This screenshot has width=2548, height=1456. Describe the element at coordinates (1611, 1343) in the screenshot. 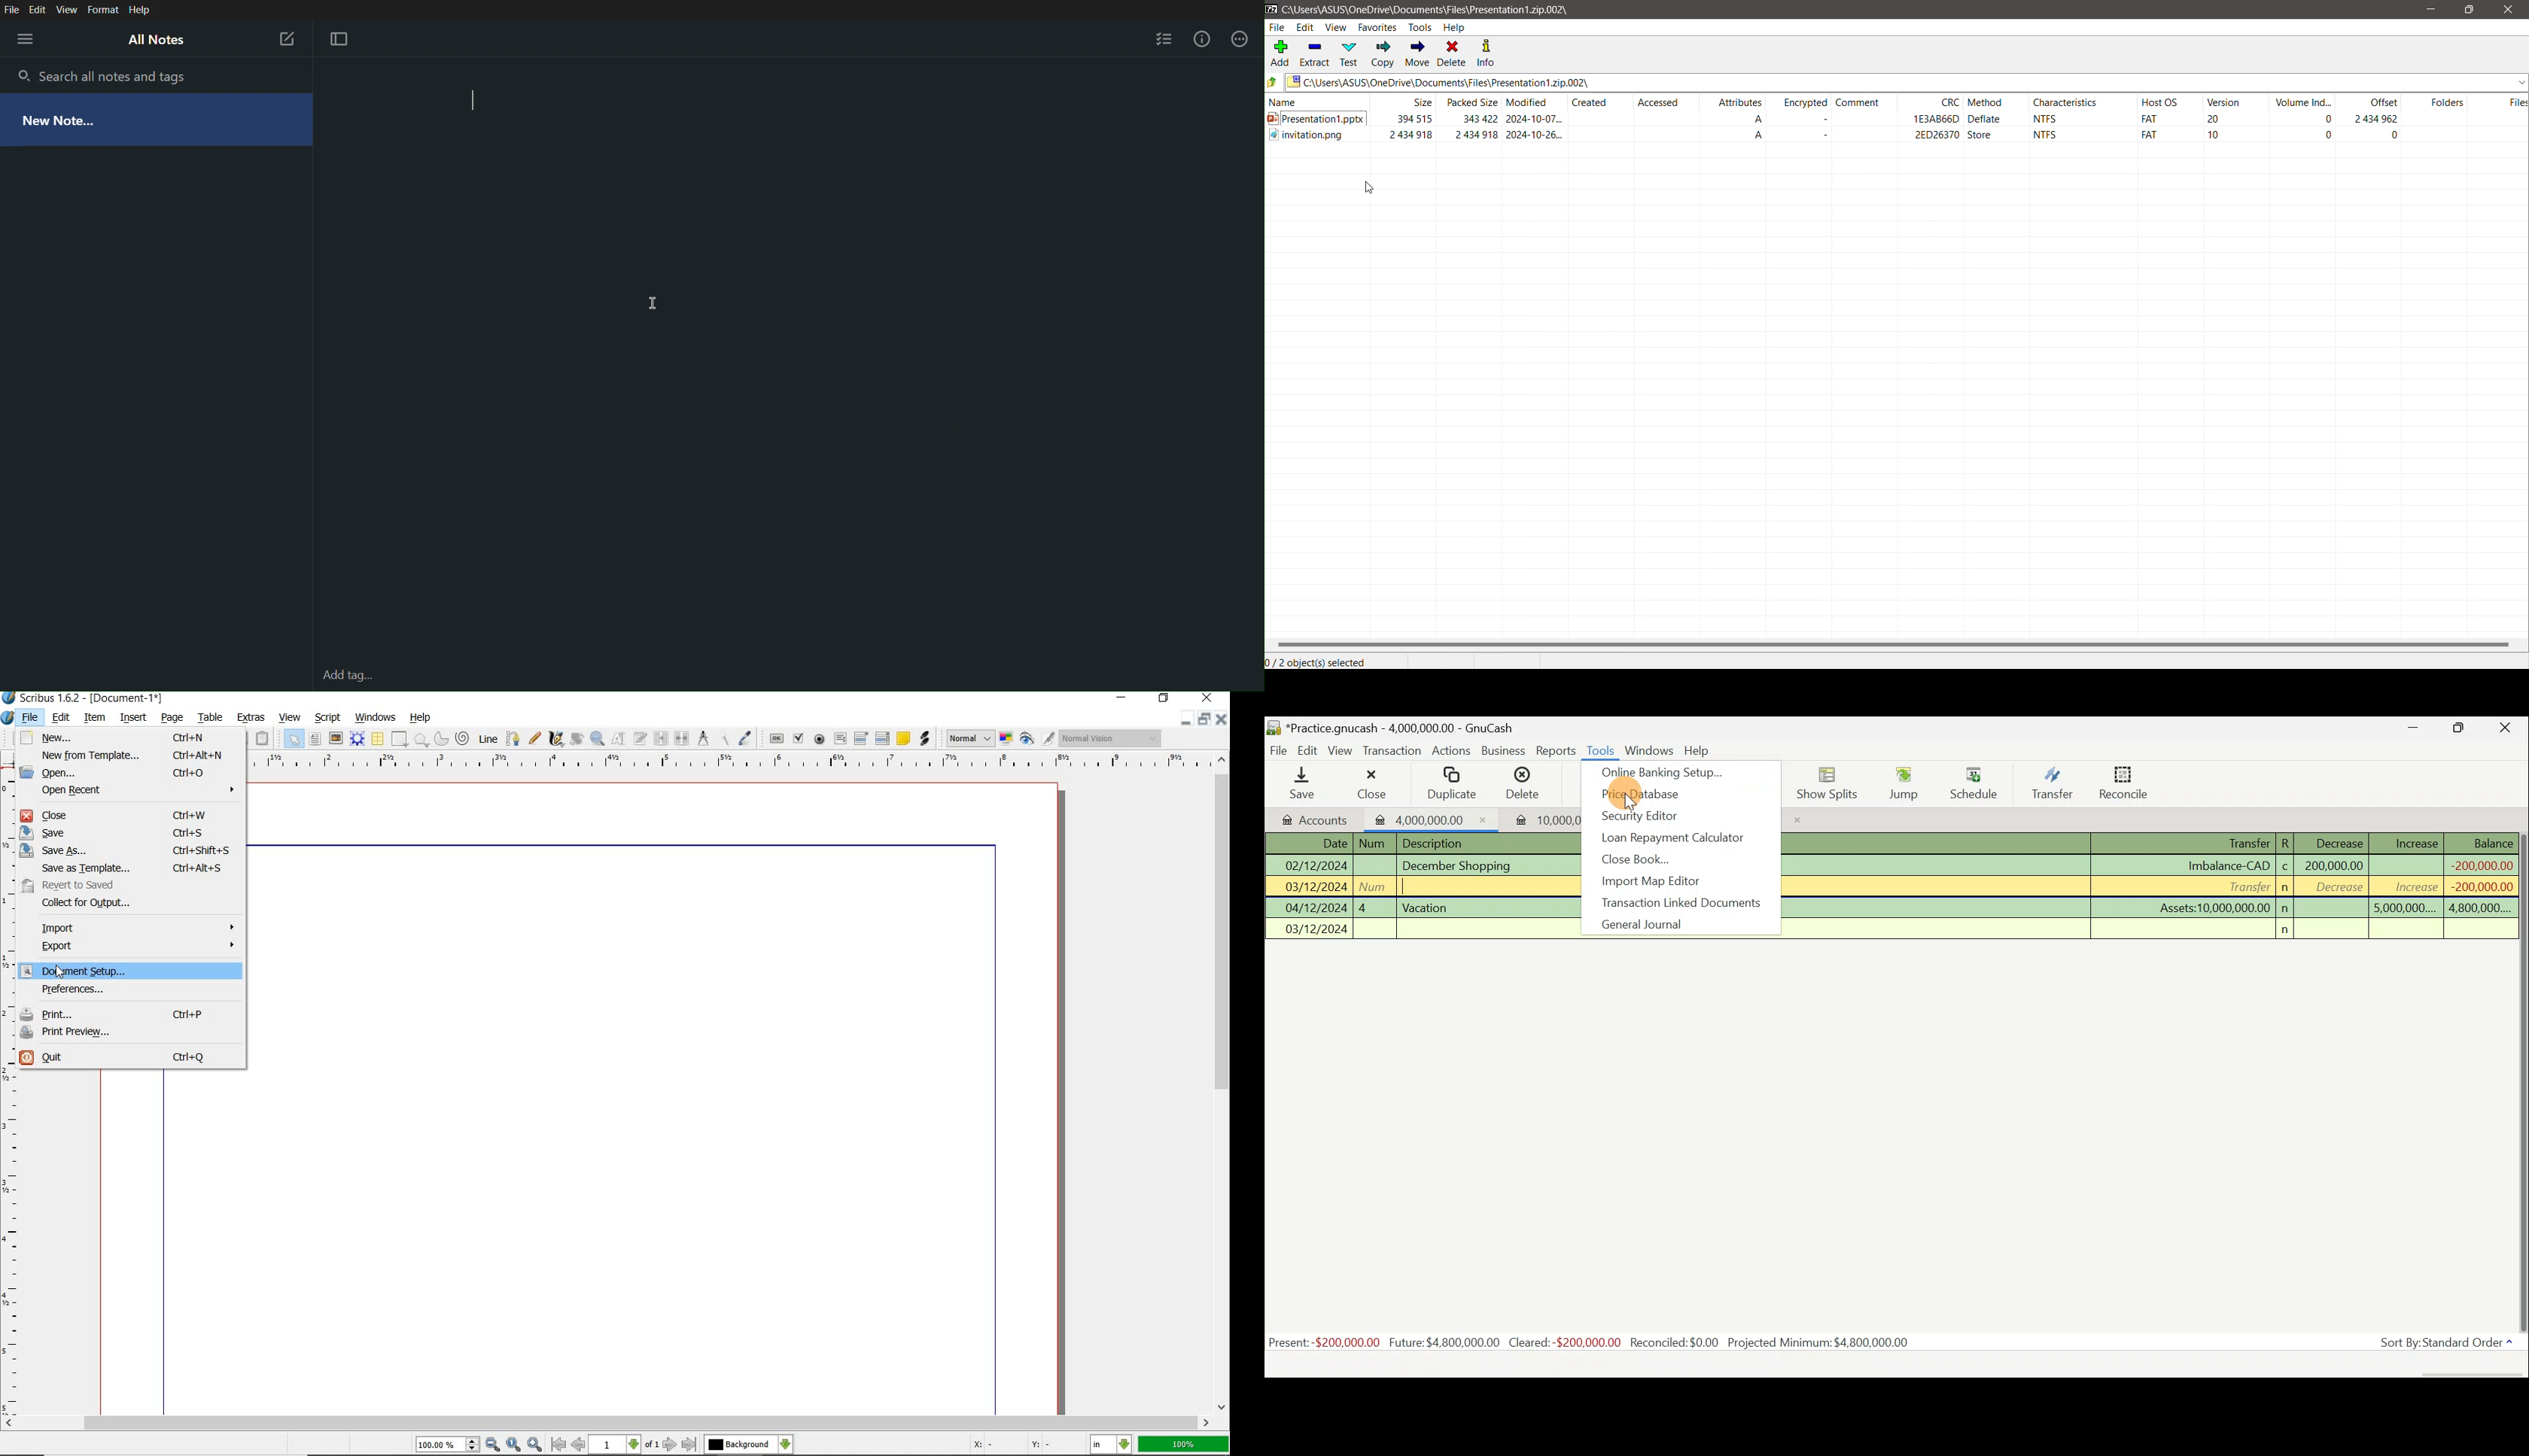

I see `Statistics` at that location.